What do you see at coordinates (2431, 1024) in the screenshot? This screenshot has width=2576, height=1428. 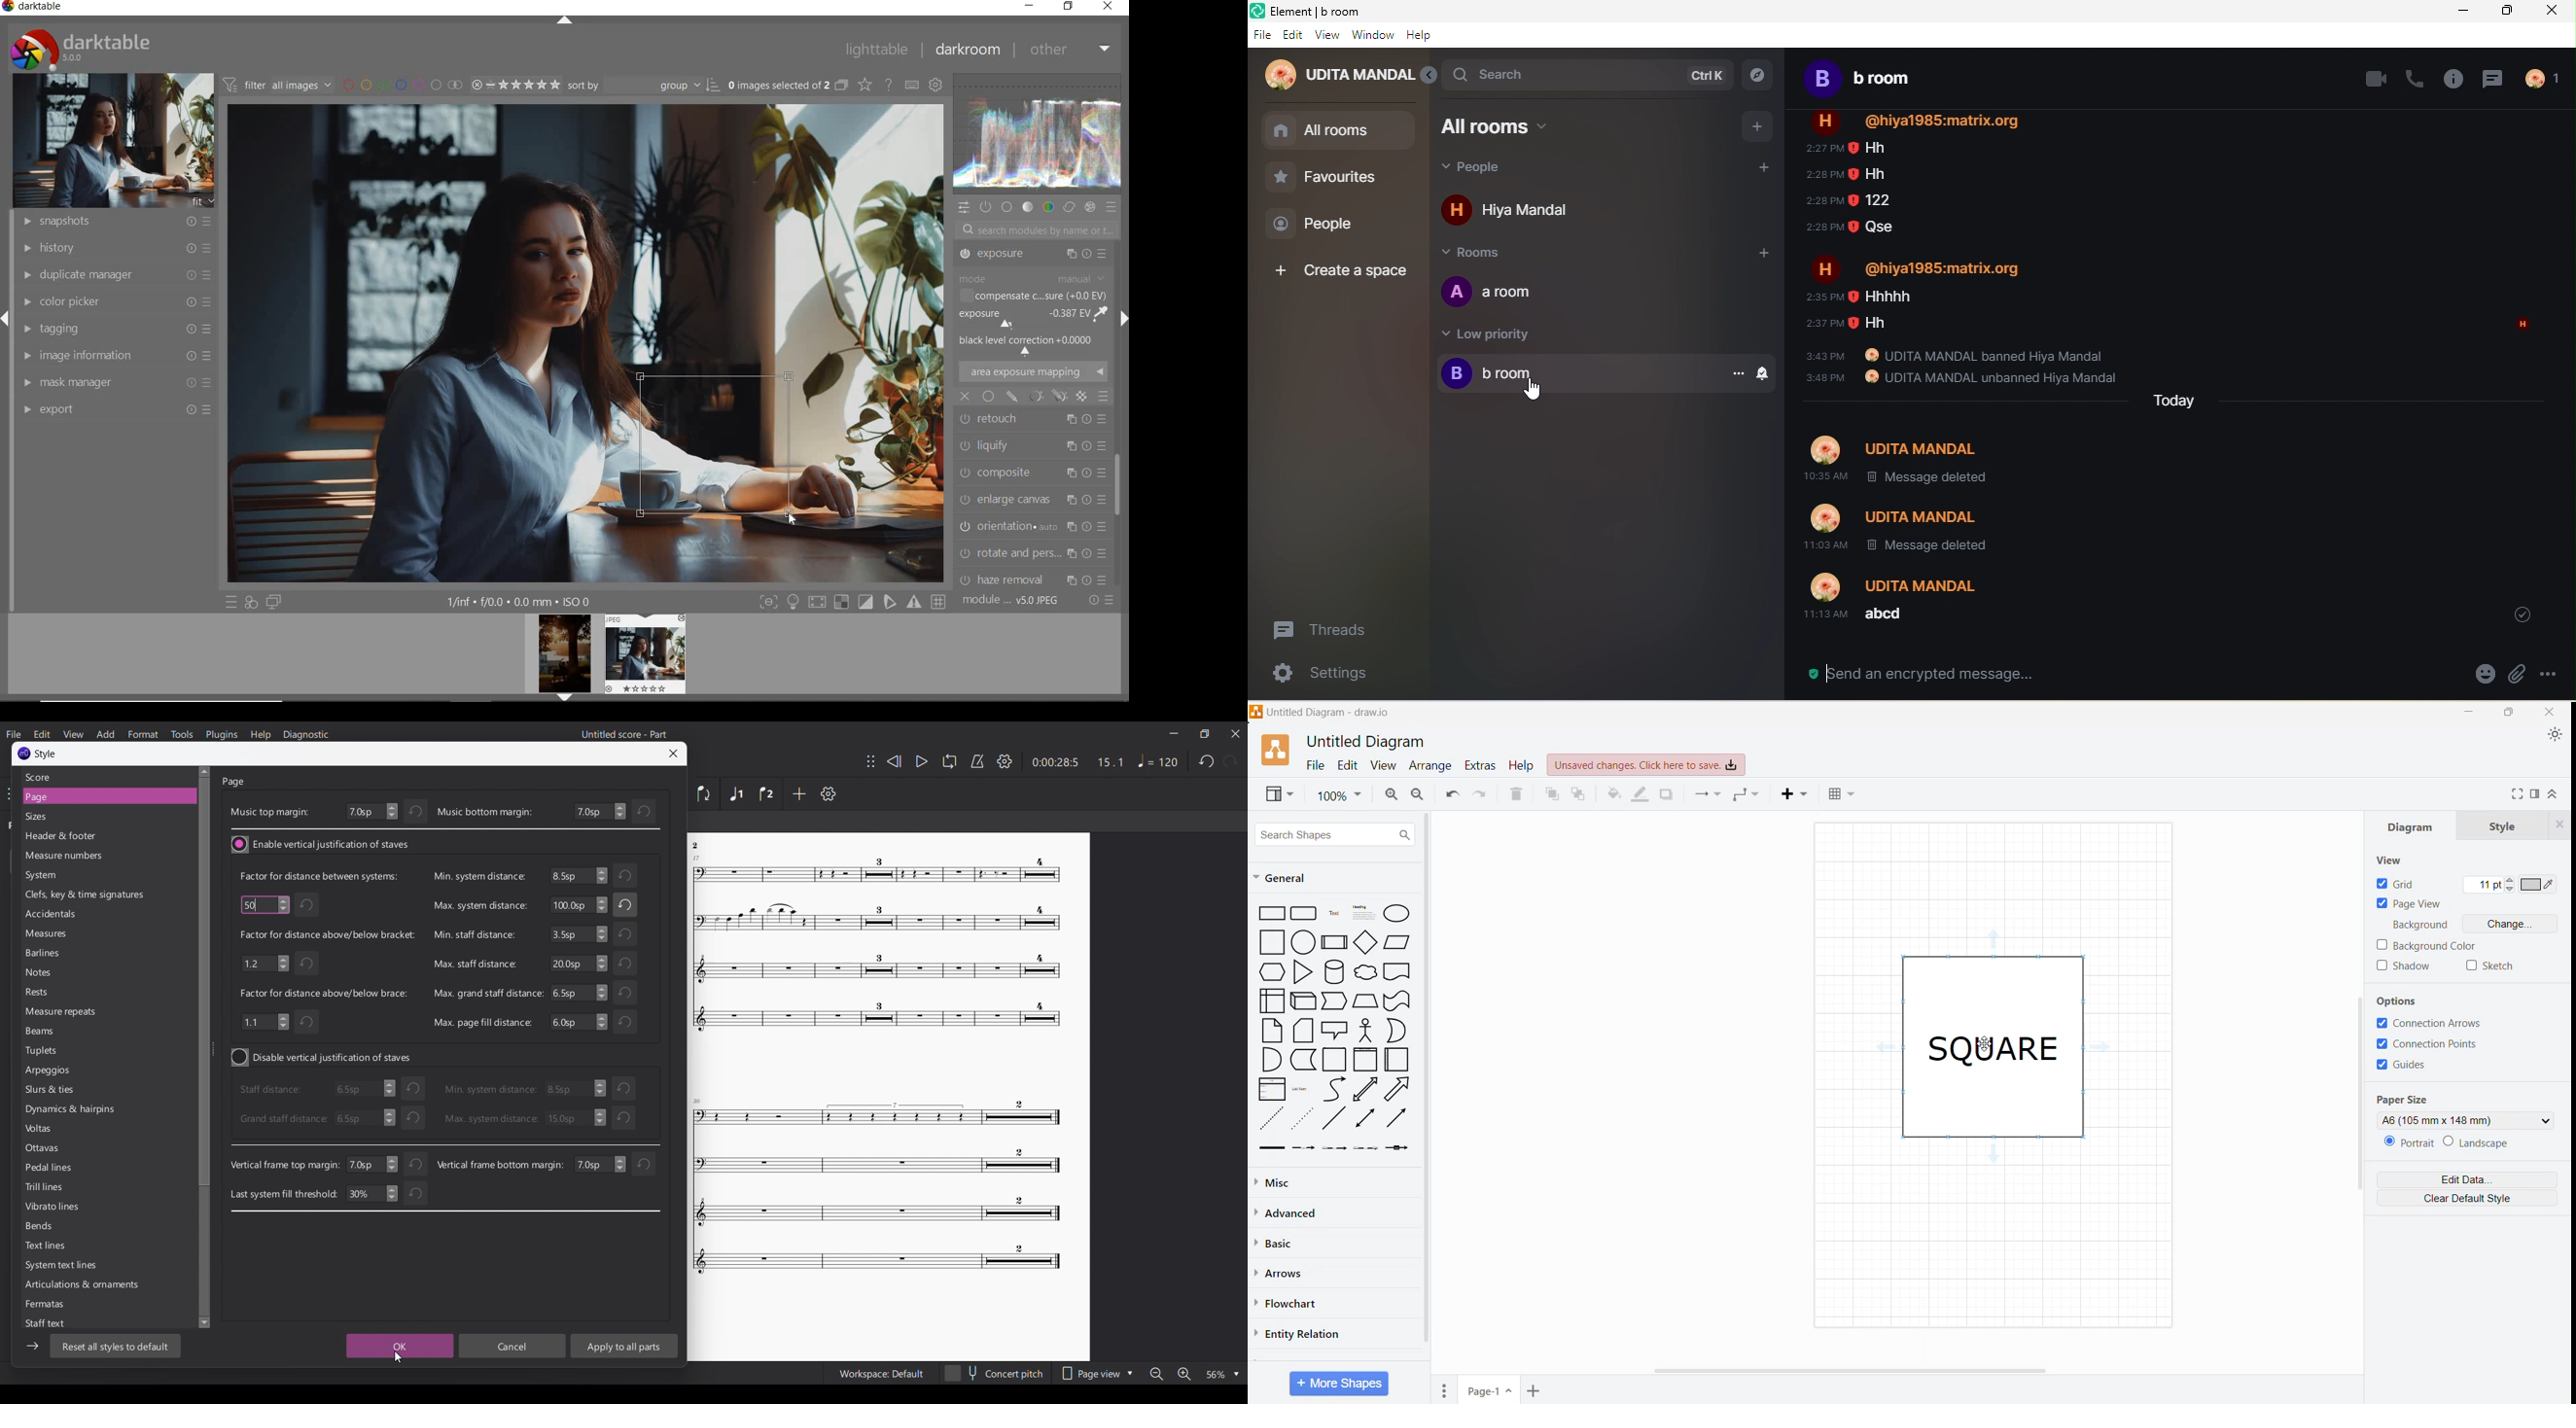 I see `Connection Arrows - Click to enable/disable` at bounding box center [2431, 1024].